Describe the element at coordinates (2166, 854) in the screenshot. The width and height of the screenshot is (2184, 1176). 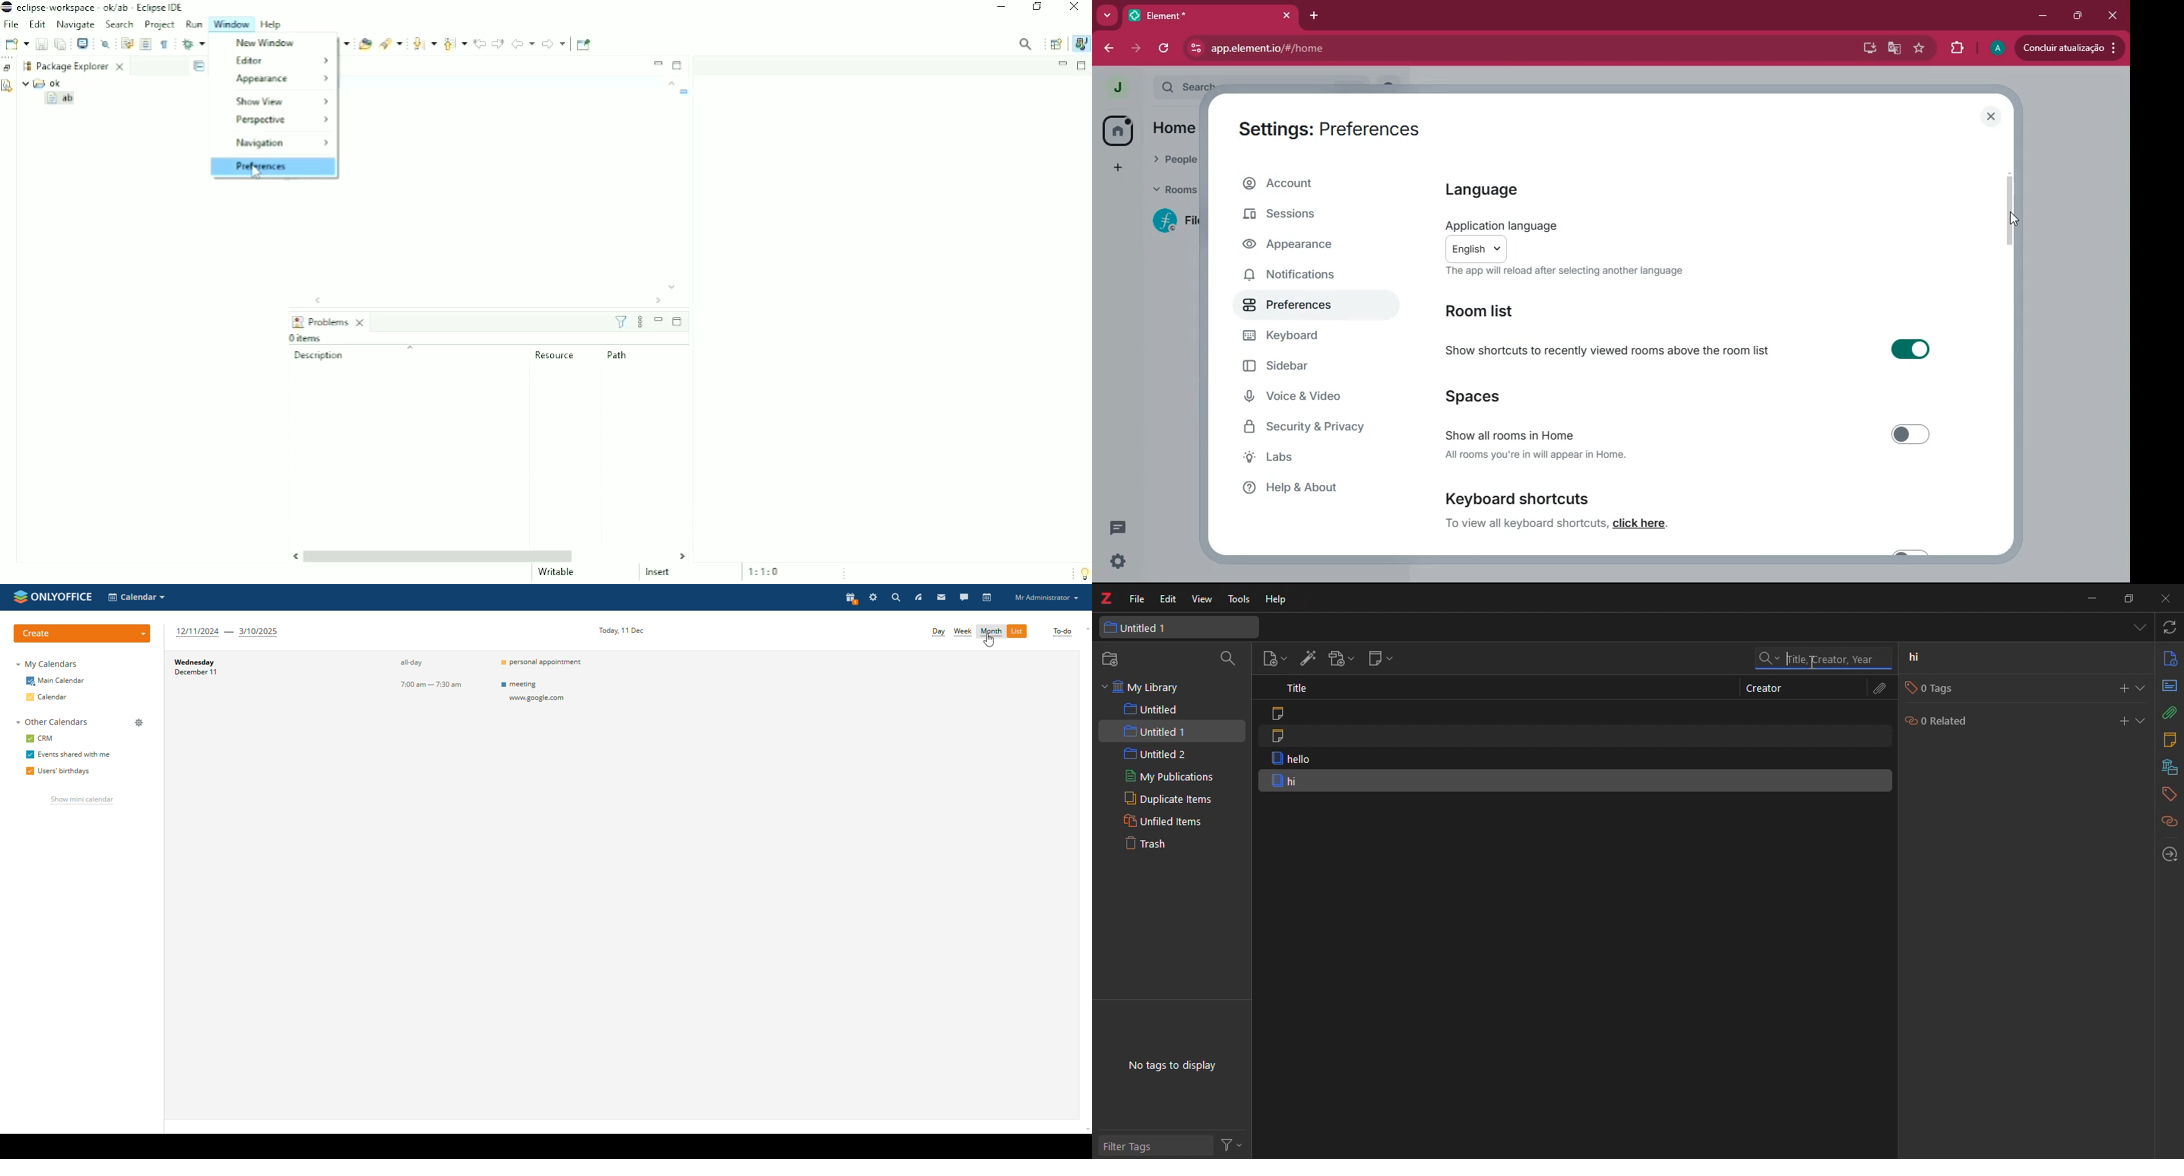
I see `locate` at that location.